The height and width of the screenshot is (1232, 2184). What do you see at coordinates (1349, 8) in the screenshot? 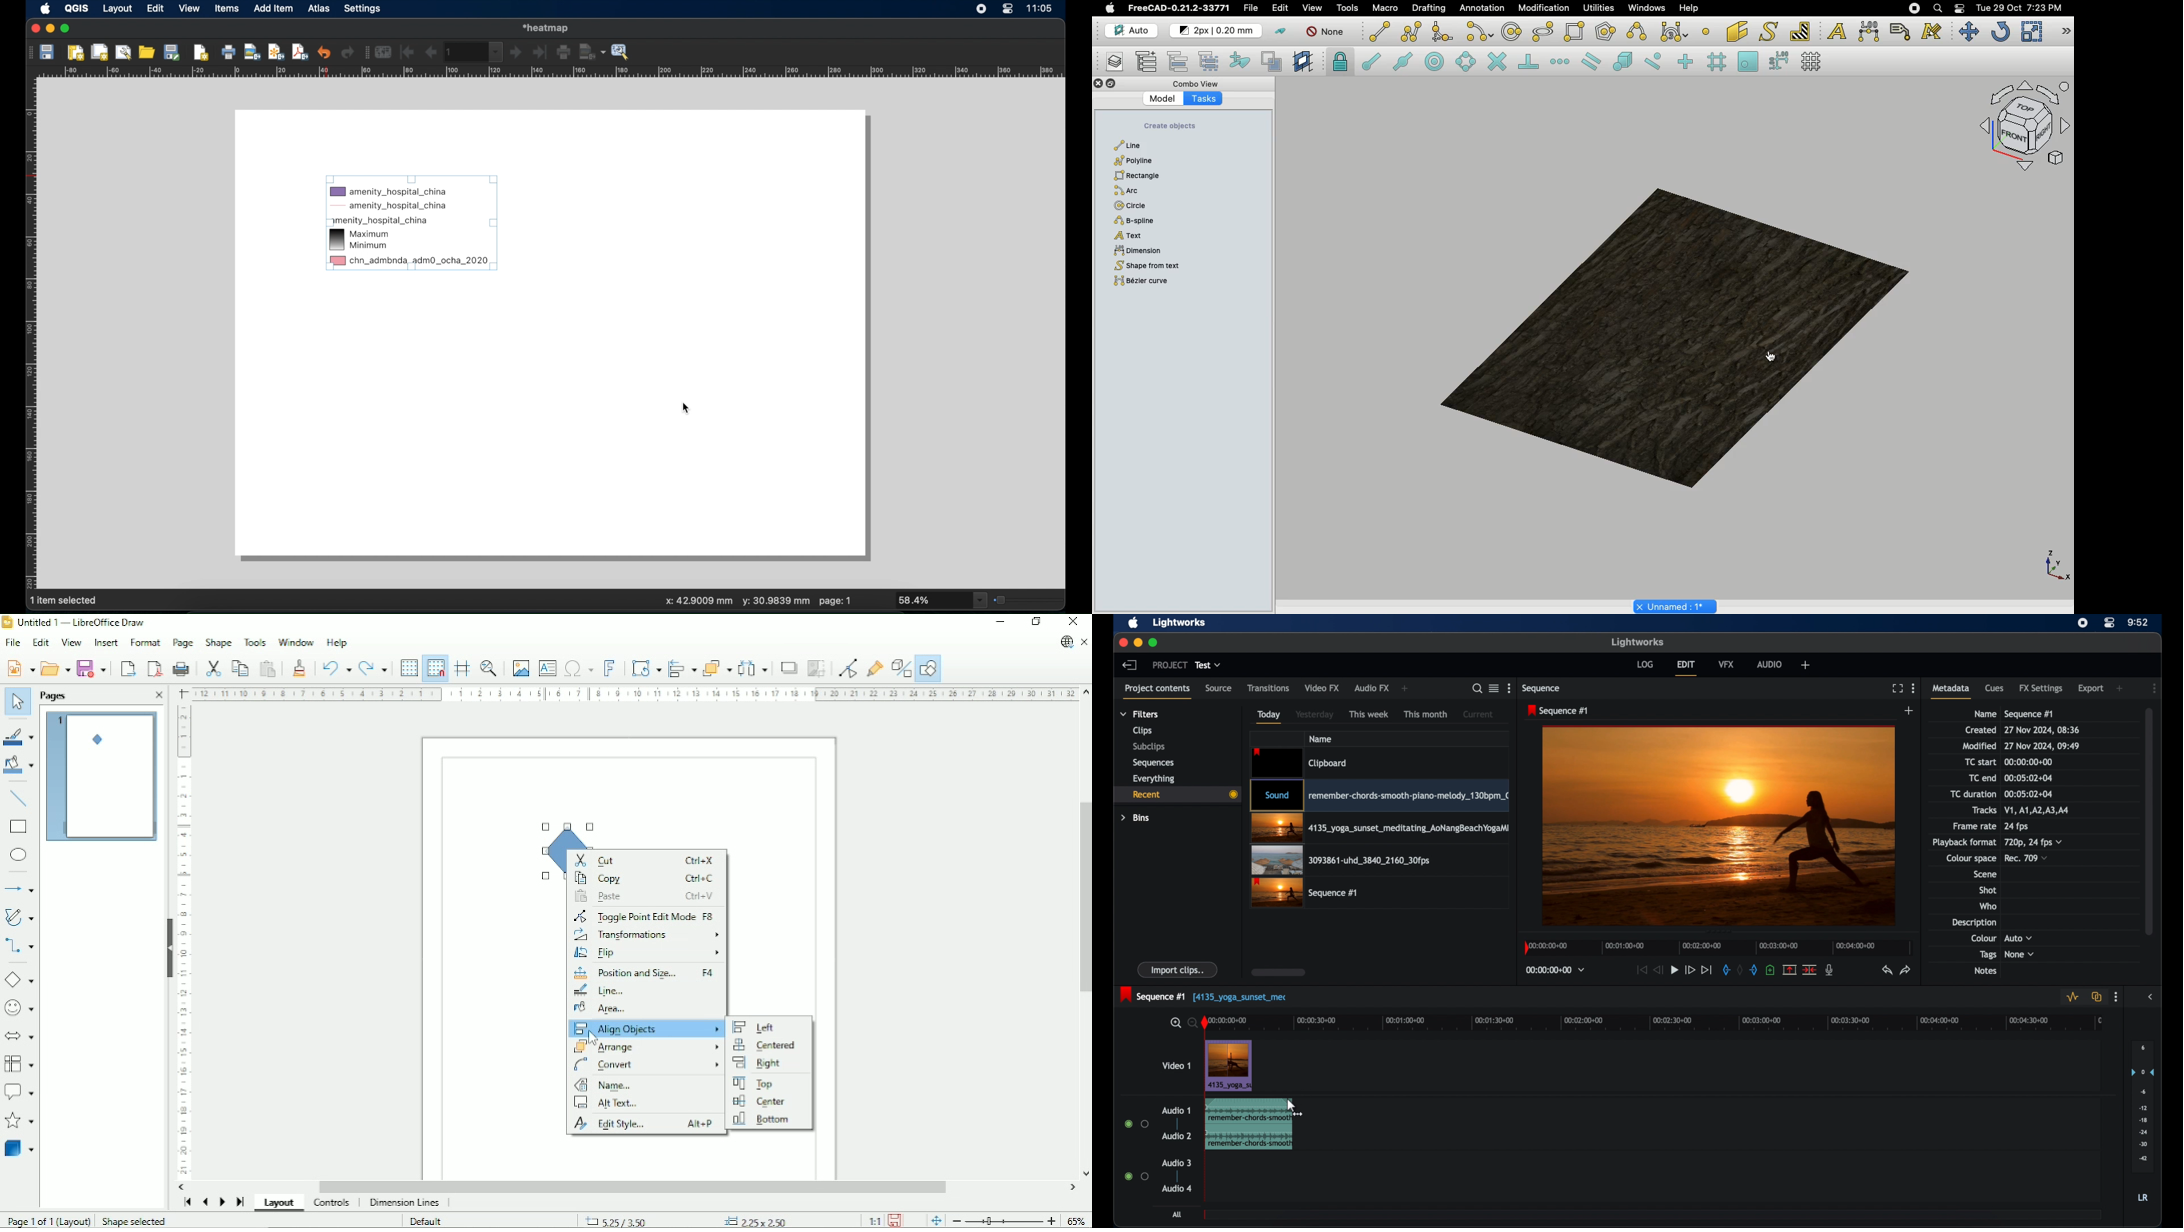
I see `Tools` at bounding box center [1349, 8].